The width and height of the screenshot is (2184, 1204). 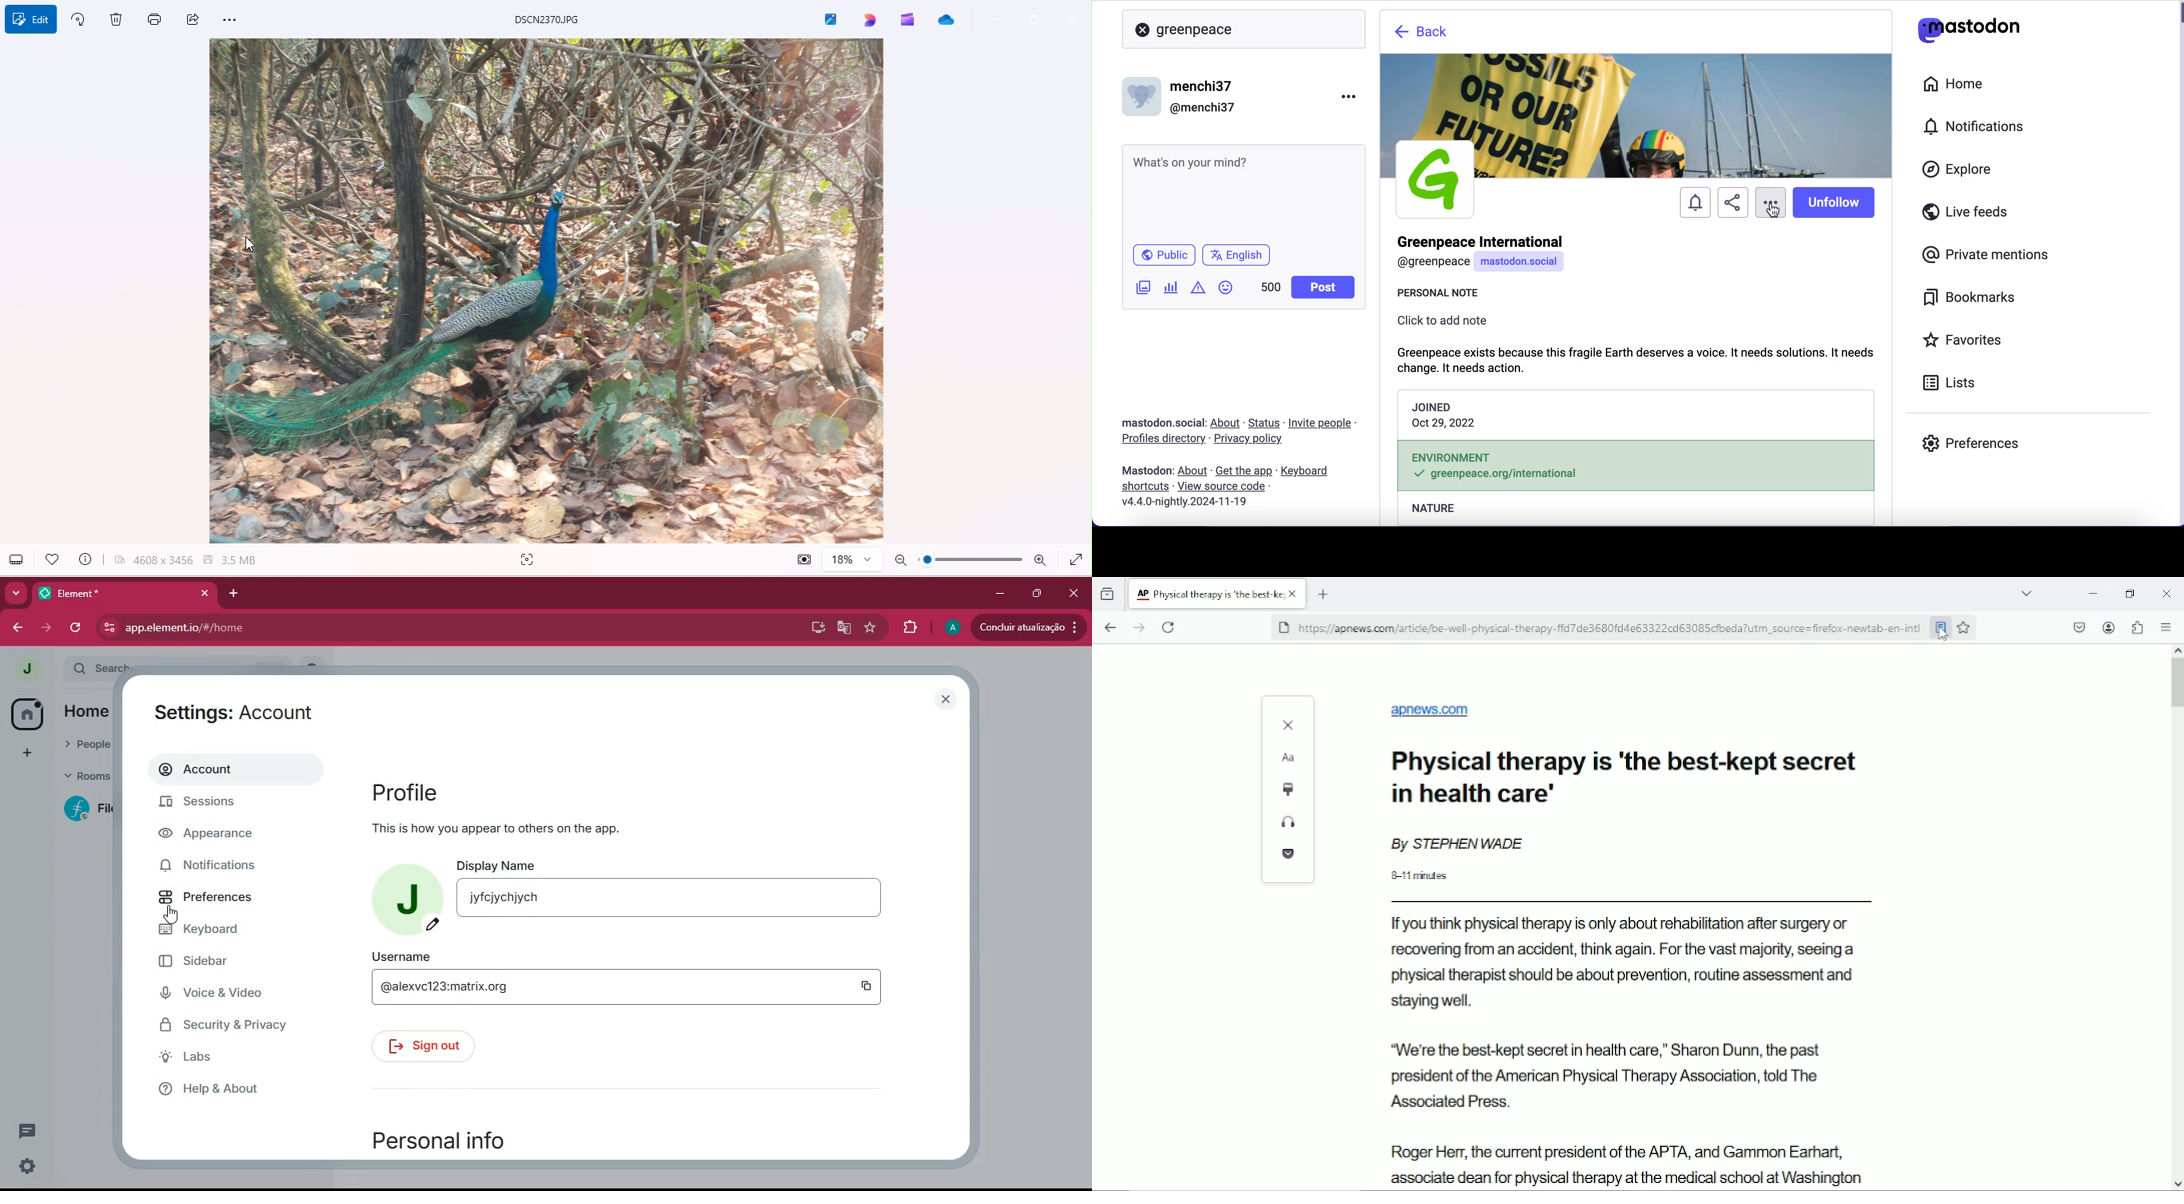 What do you see at coordinates (2168, 593) in the screenshot?
I see `Close` at bounding box center [2168, 593].